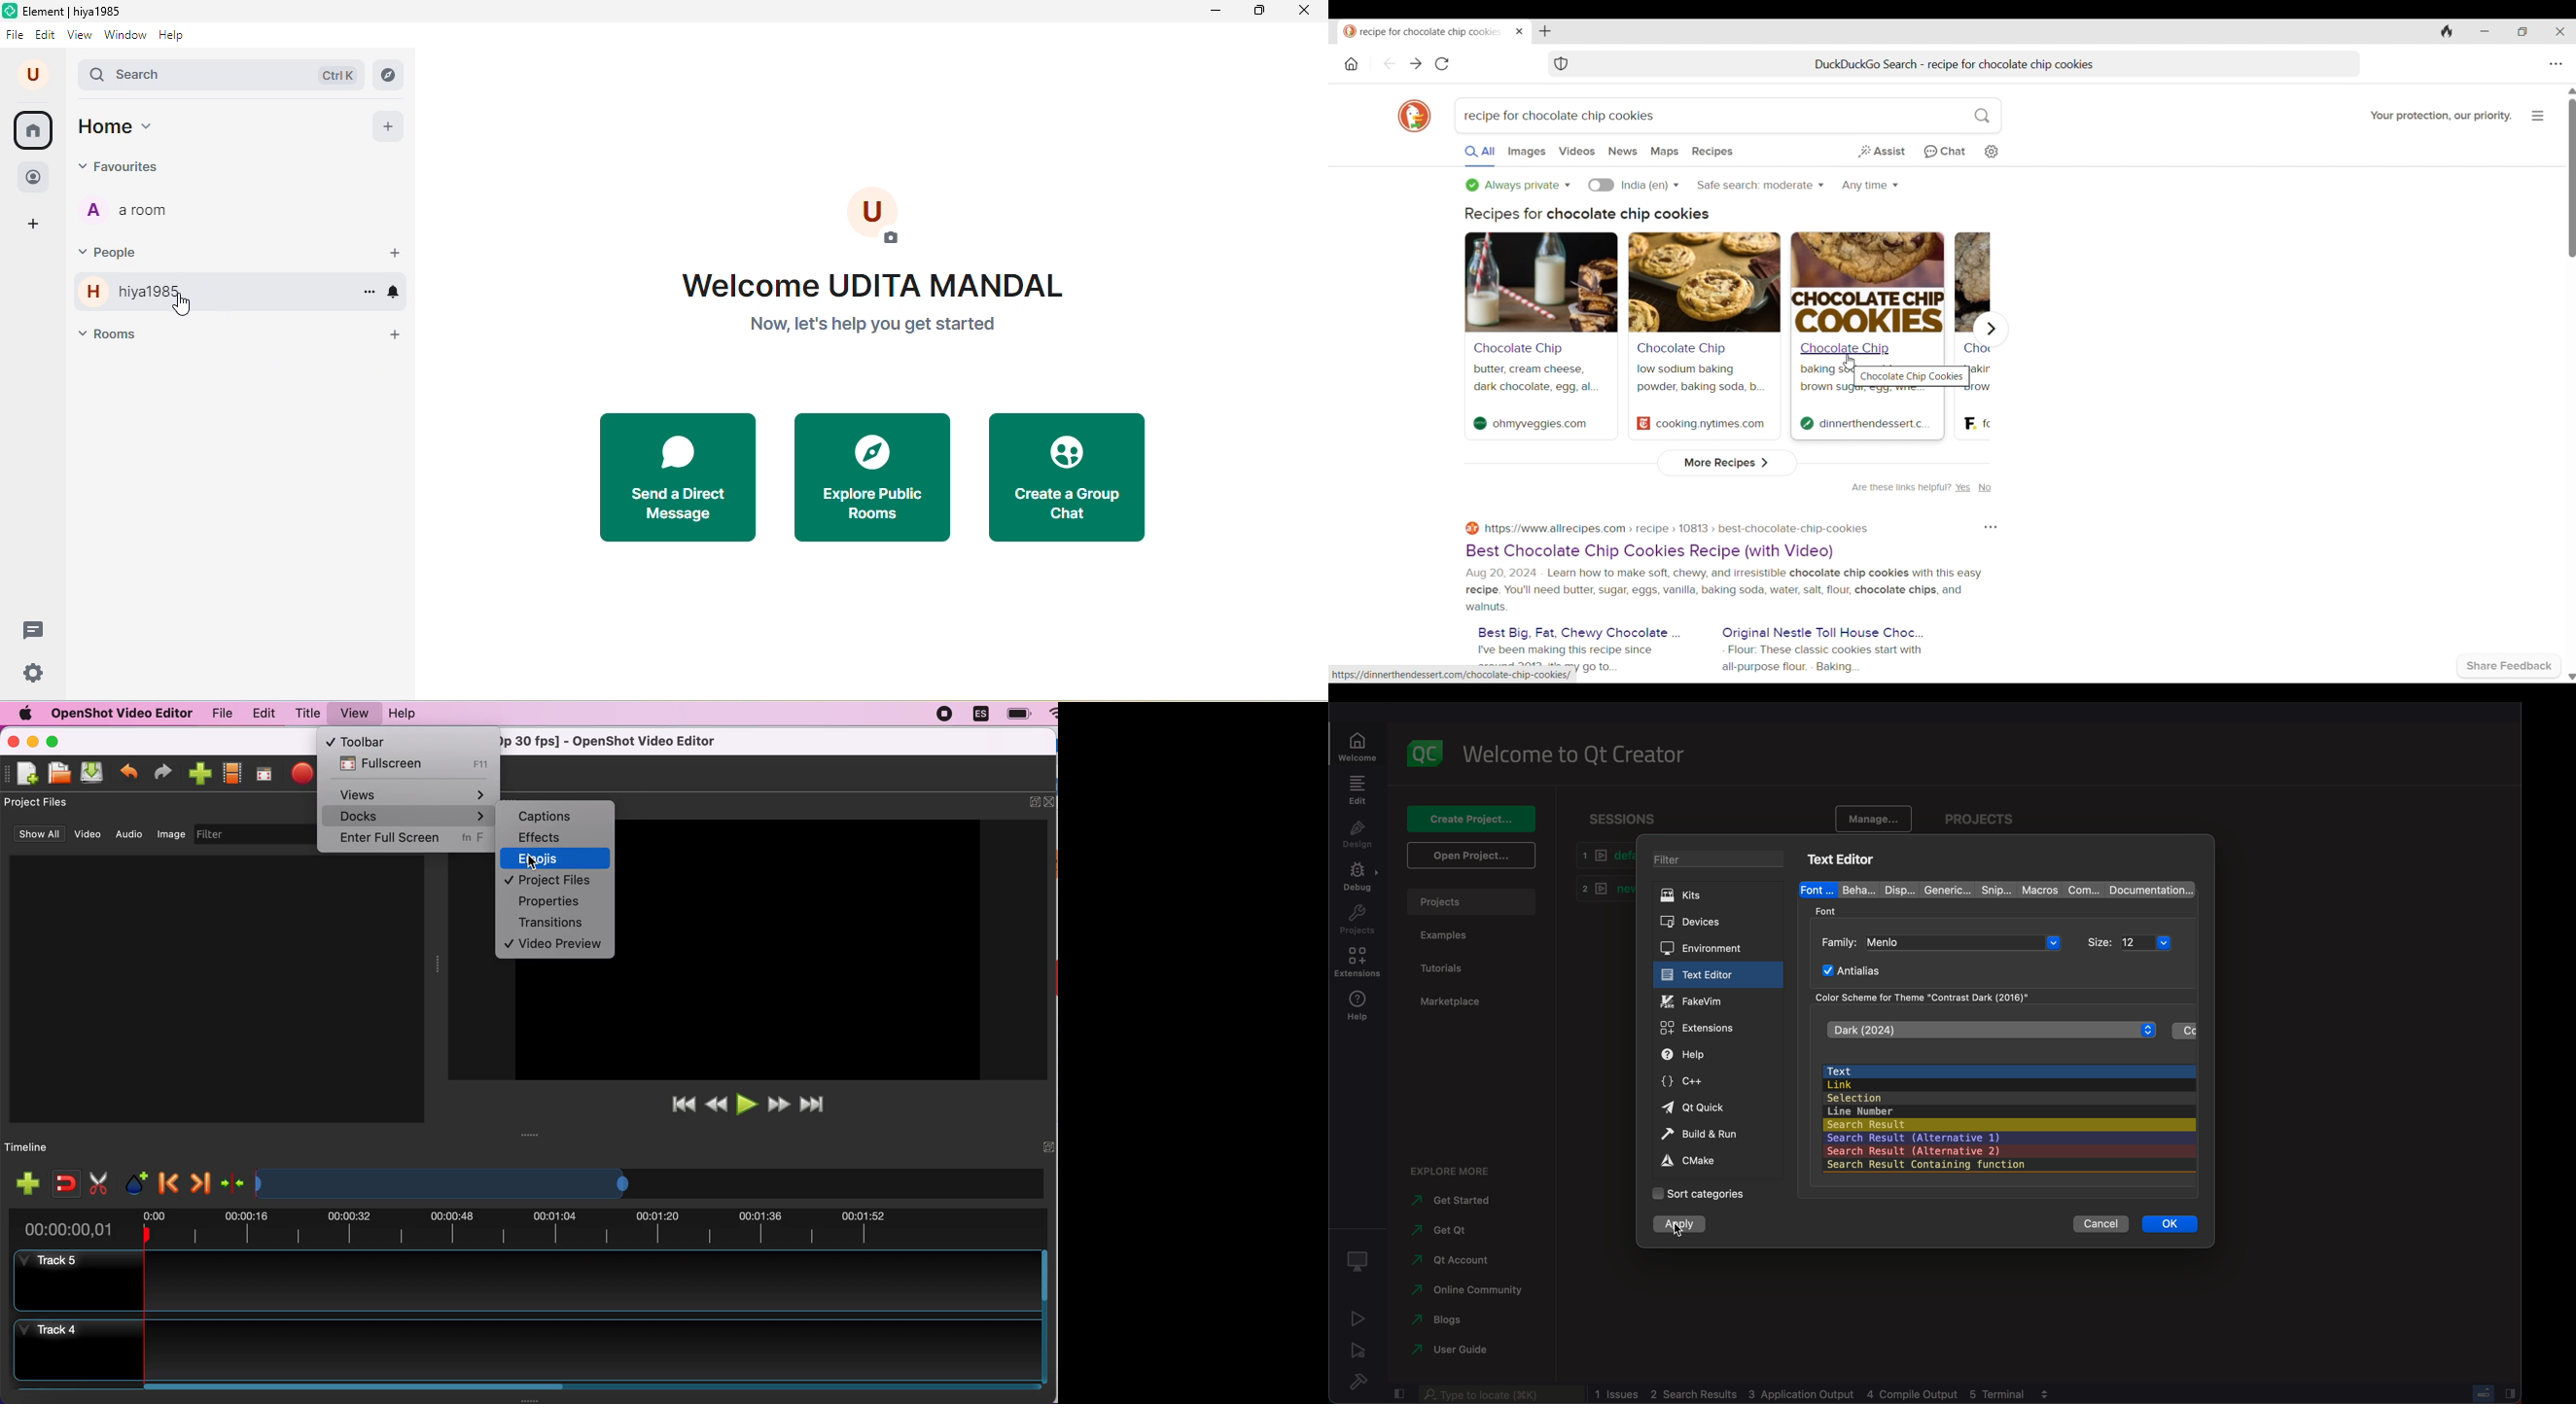  What do you see at coordinates (233, 1181) in the screenshot?
I see `center the timeline` at bounding box center [233, 1181].